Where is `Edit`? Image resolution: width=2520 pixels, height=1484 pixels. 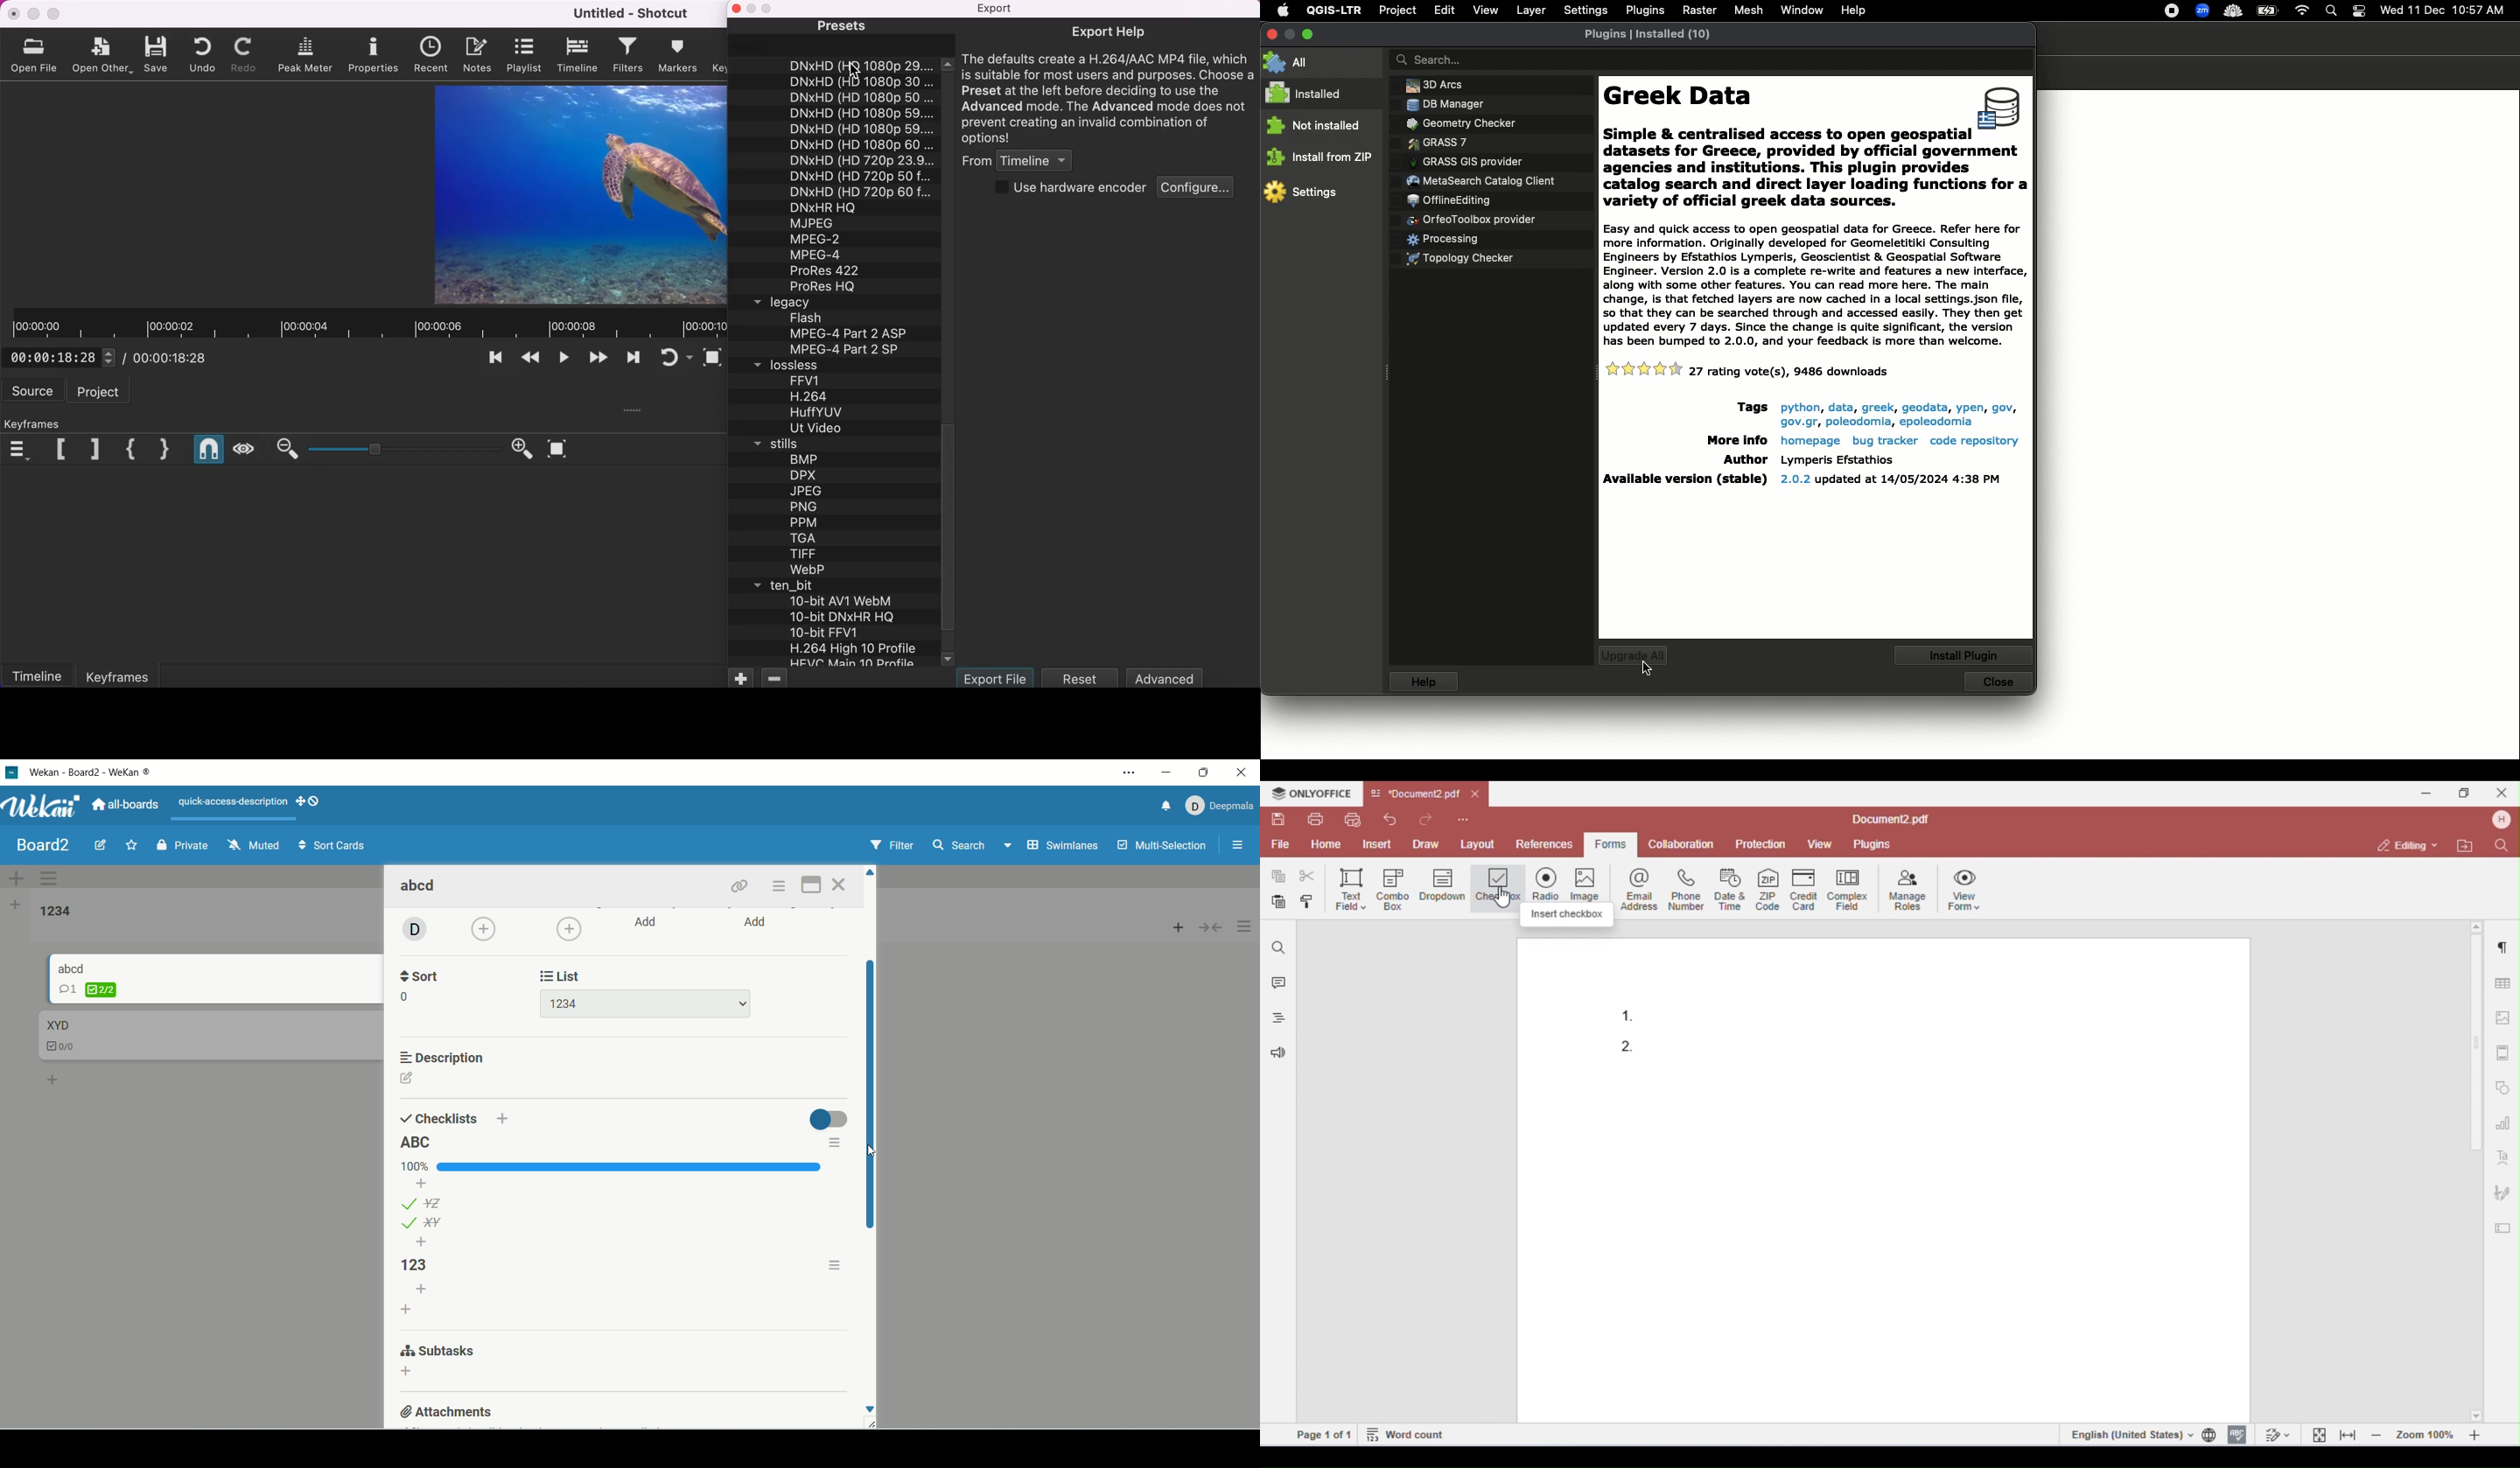
Edit is located at coordinates (1443, 10).